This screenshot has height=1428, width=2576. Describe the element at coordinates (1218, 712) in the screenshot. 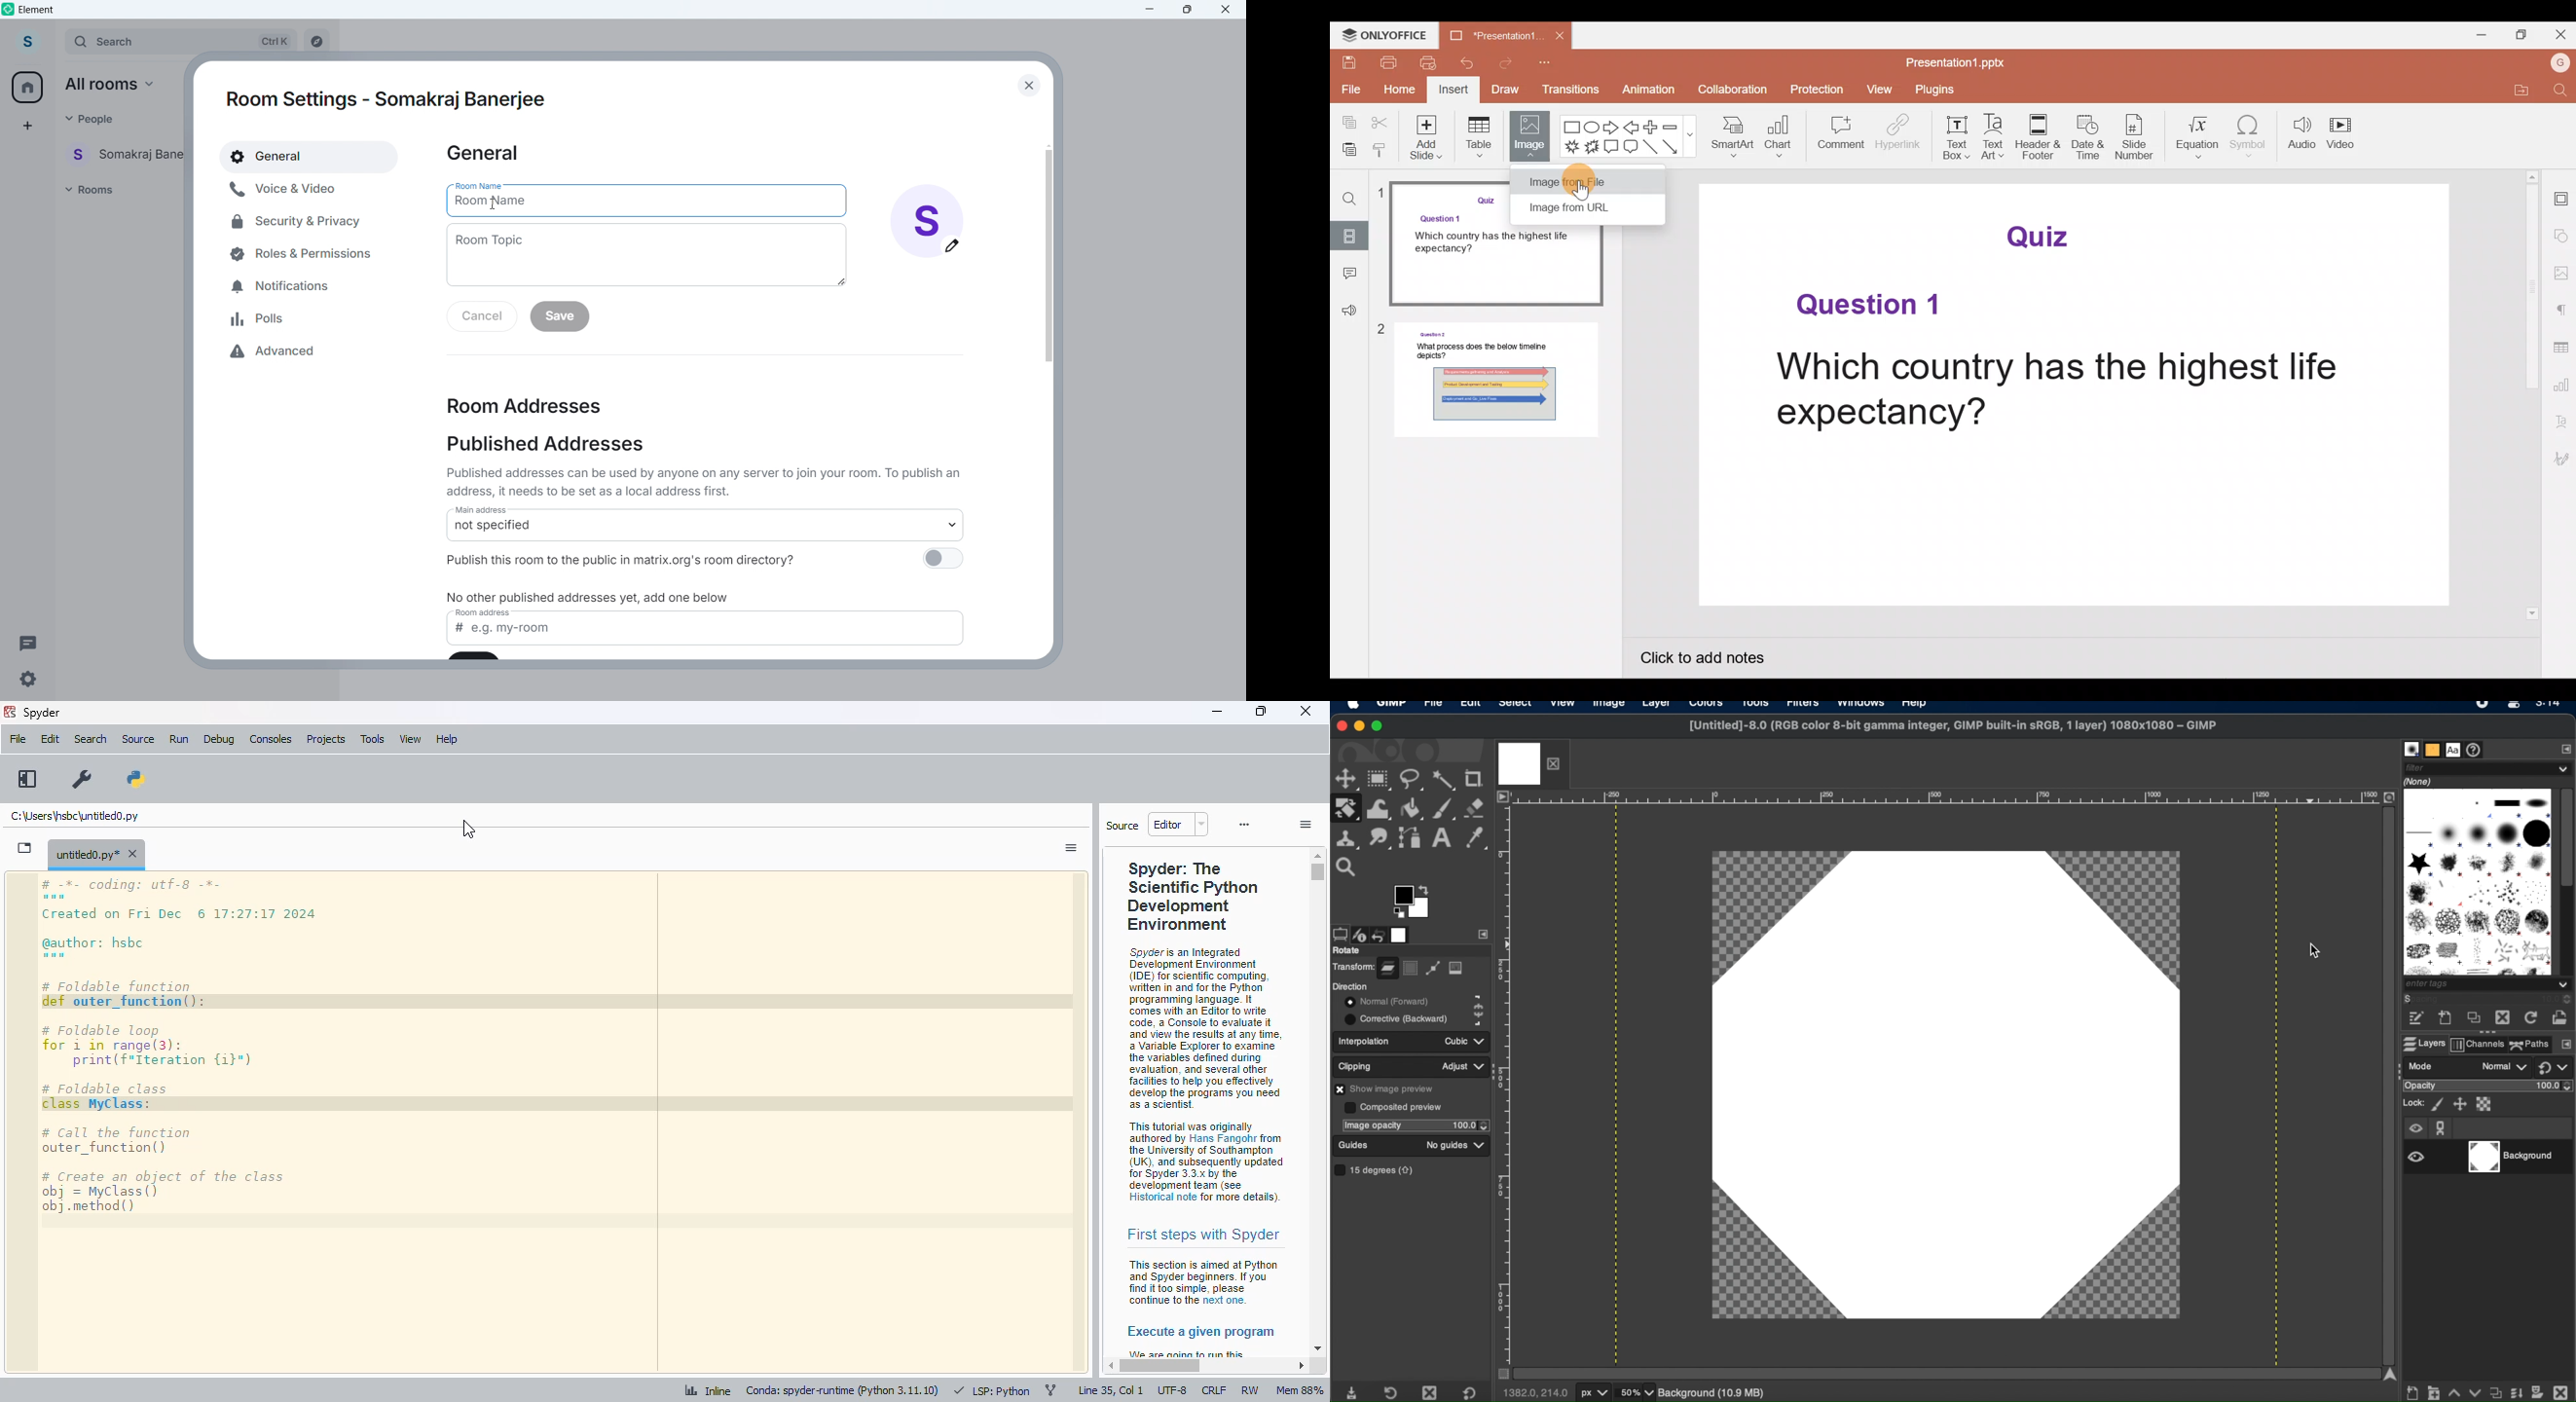

I see `minimize` at that location.